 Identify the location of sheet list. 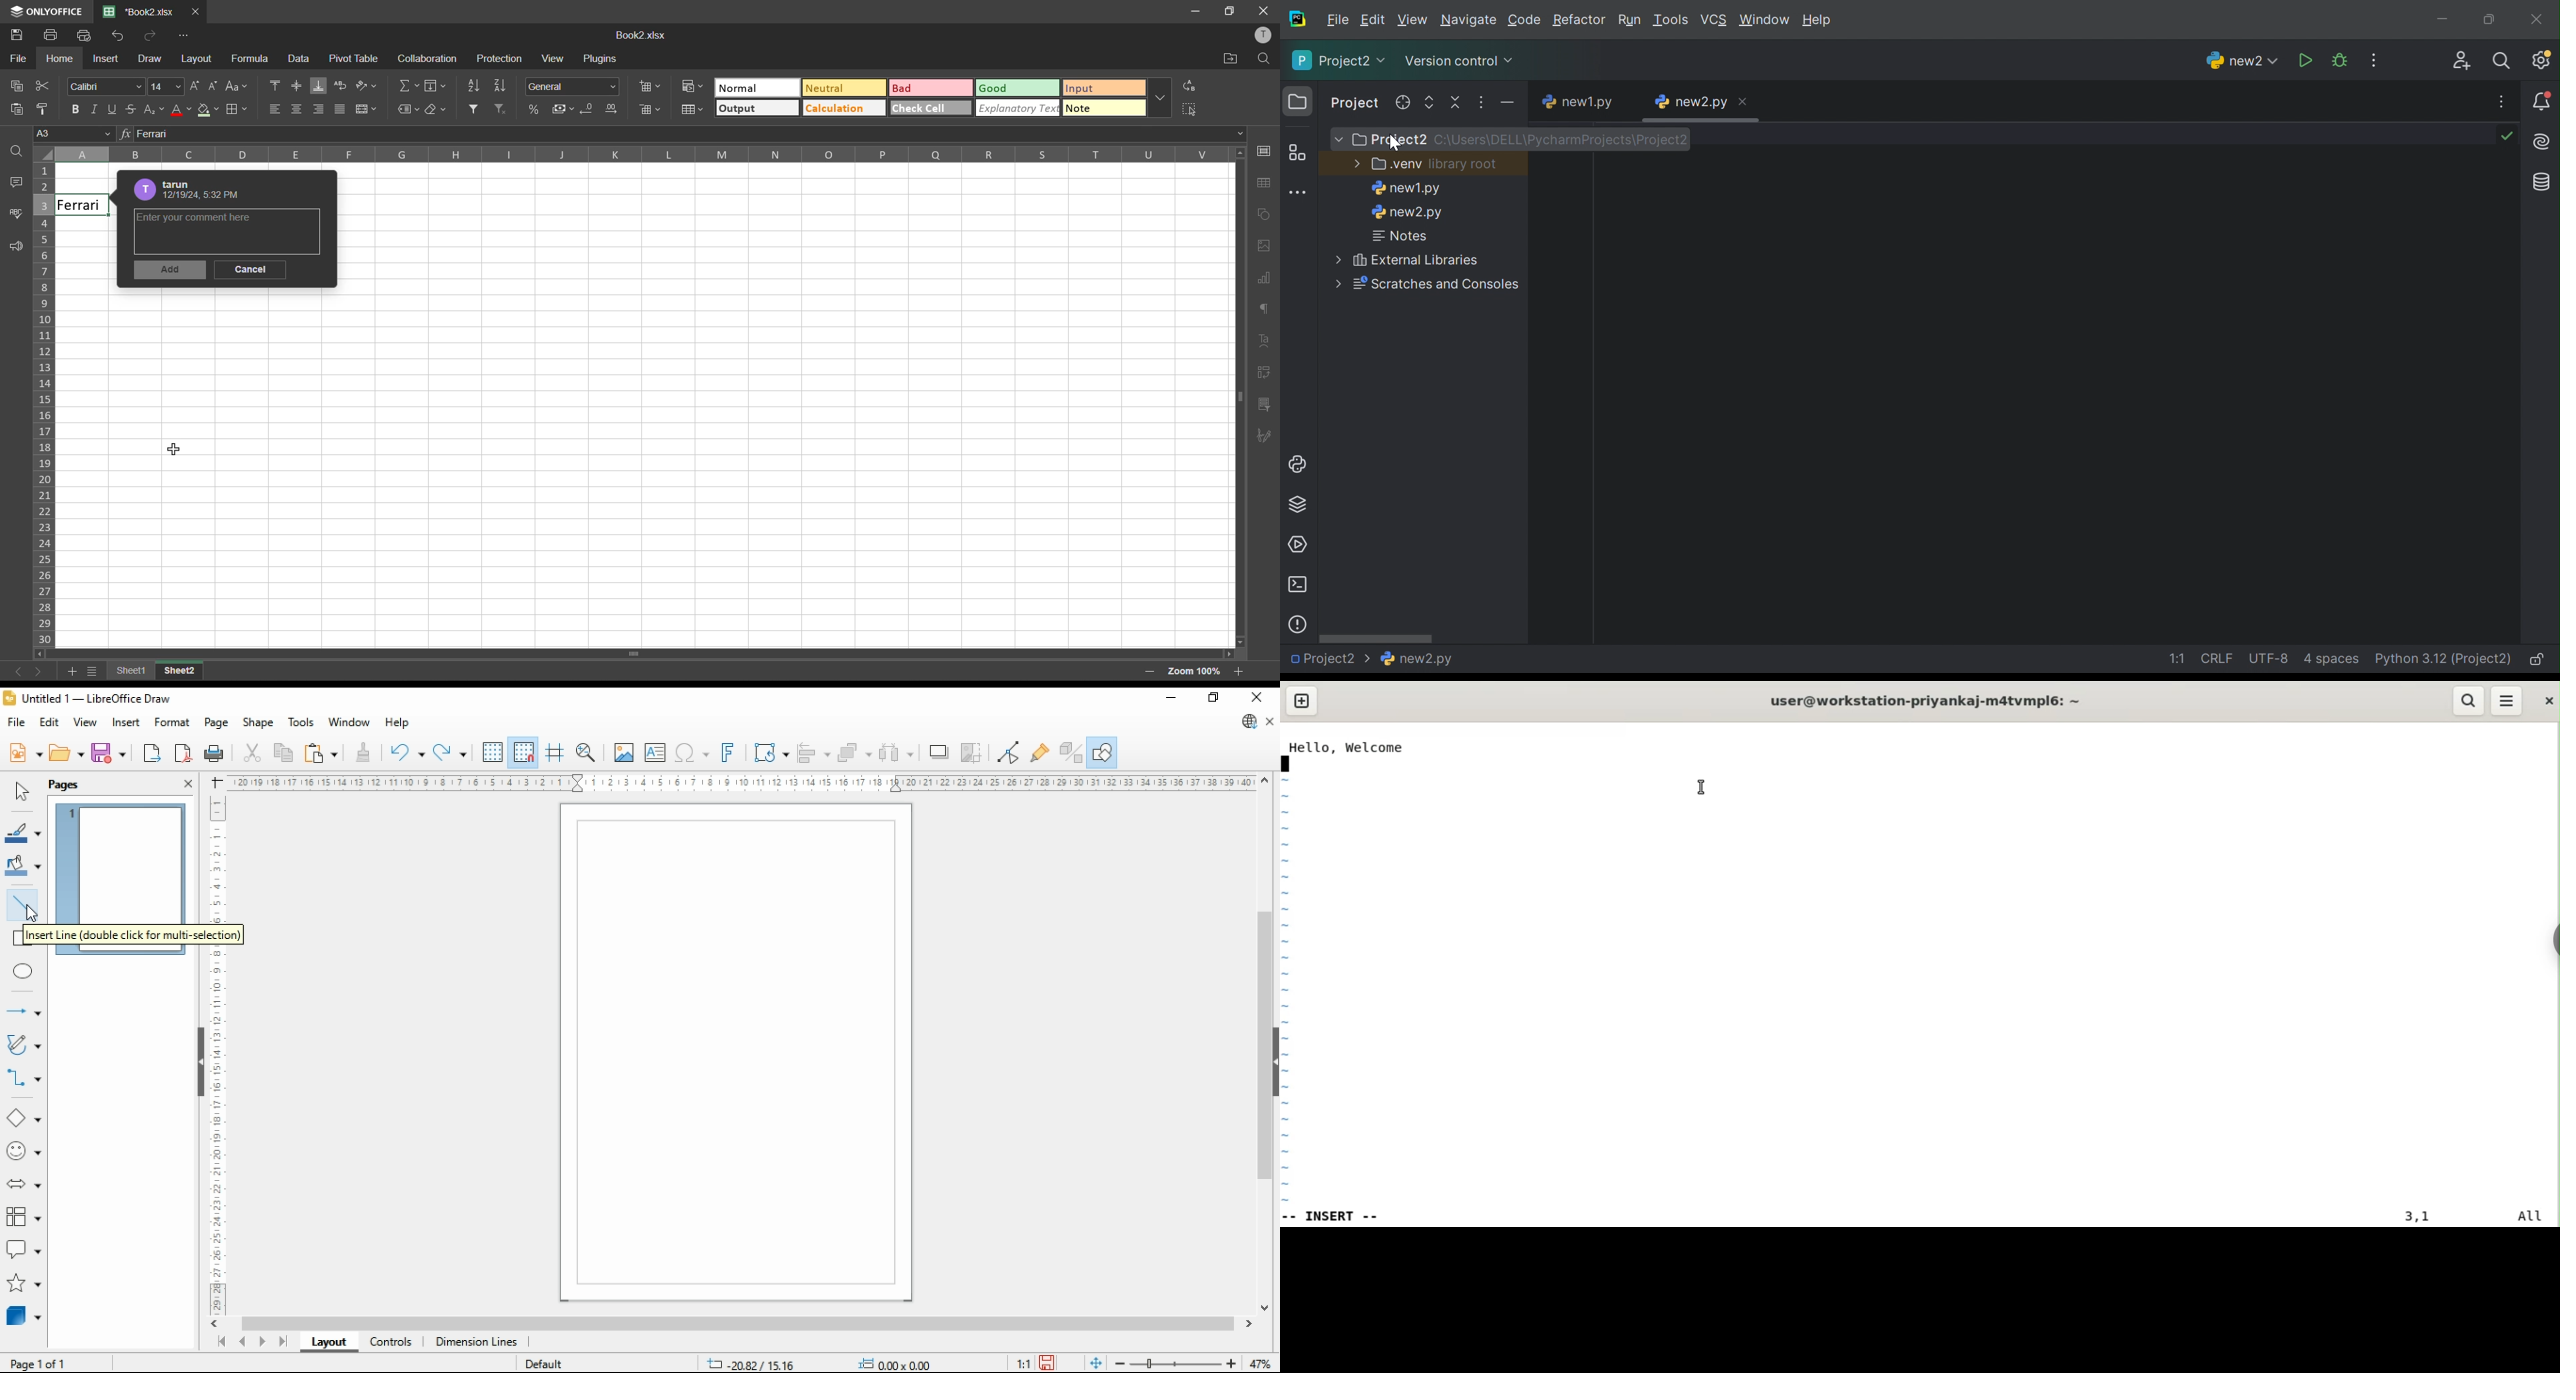
(91, 672).